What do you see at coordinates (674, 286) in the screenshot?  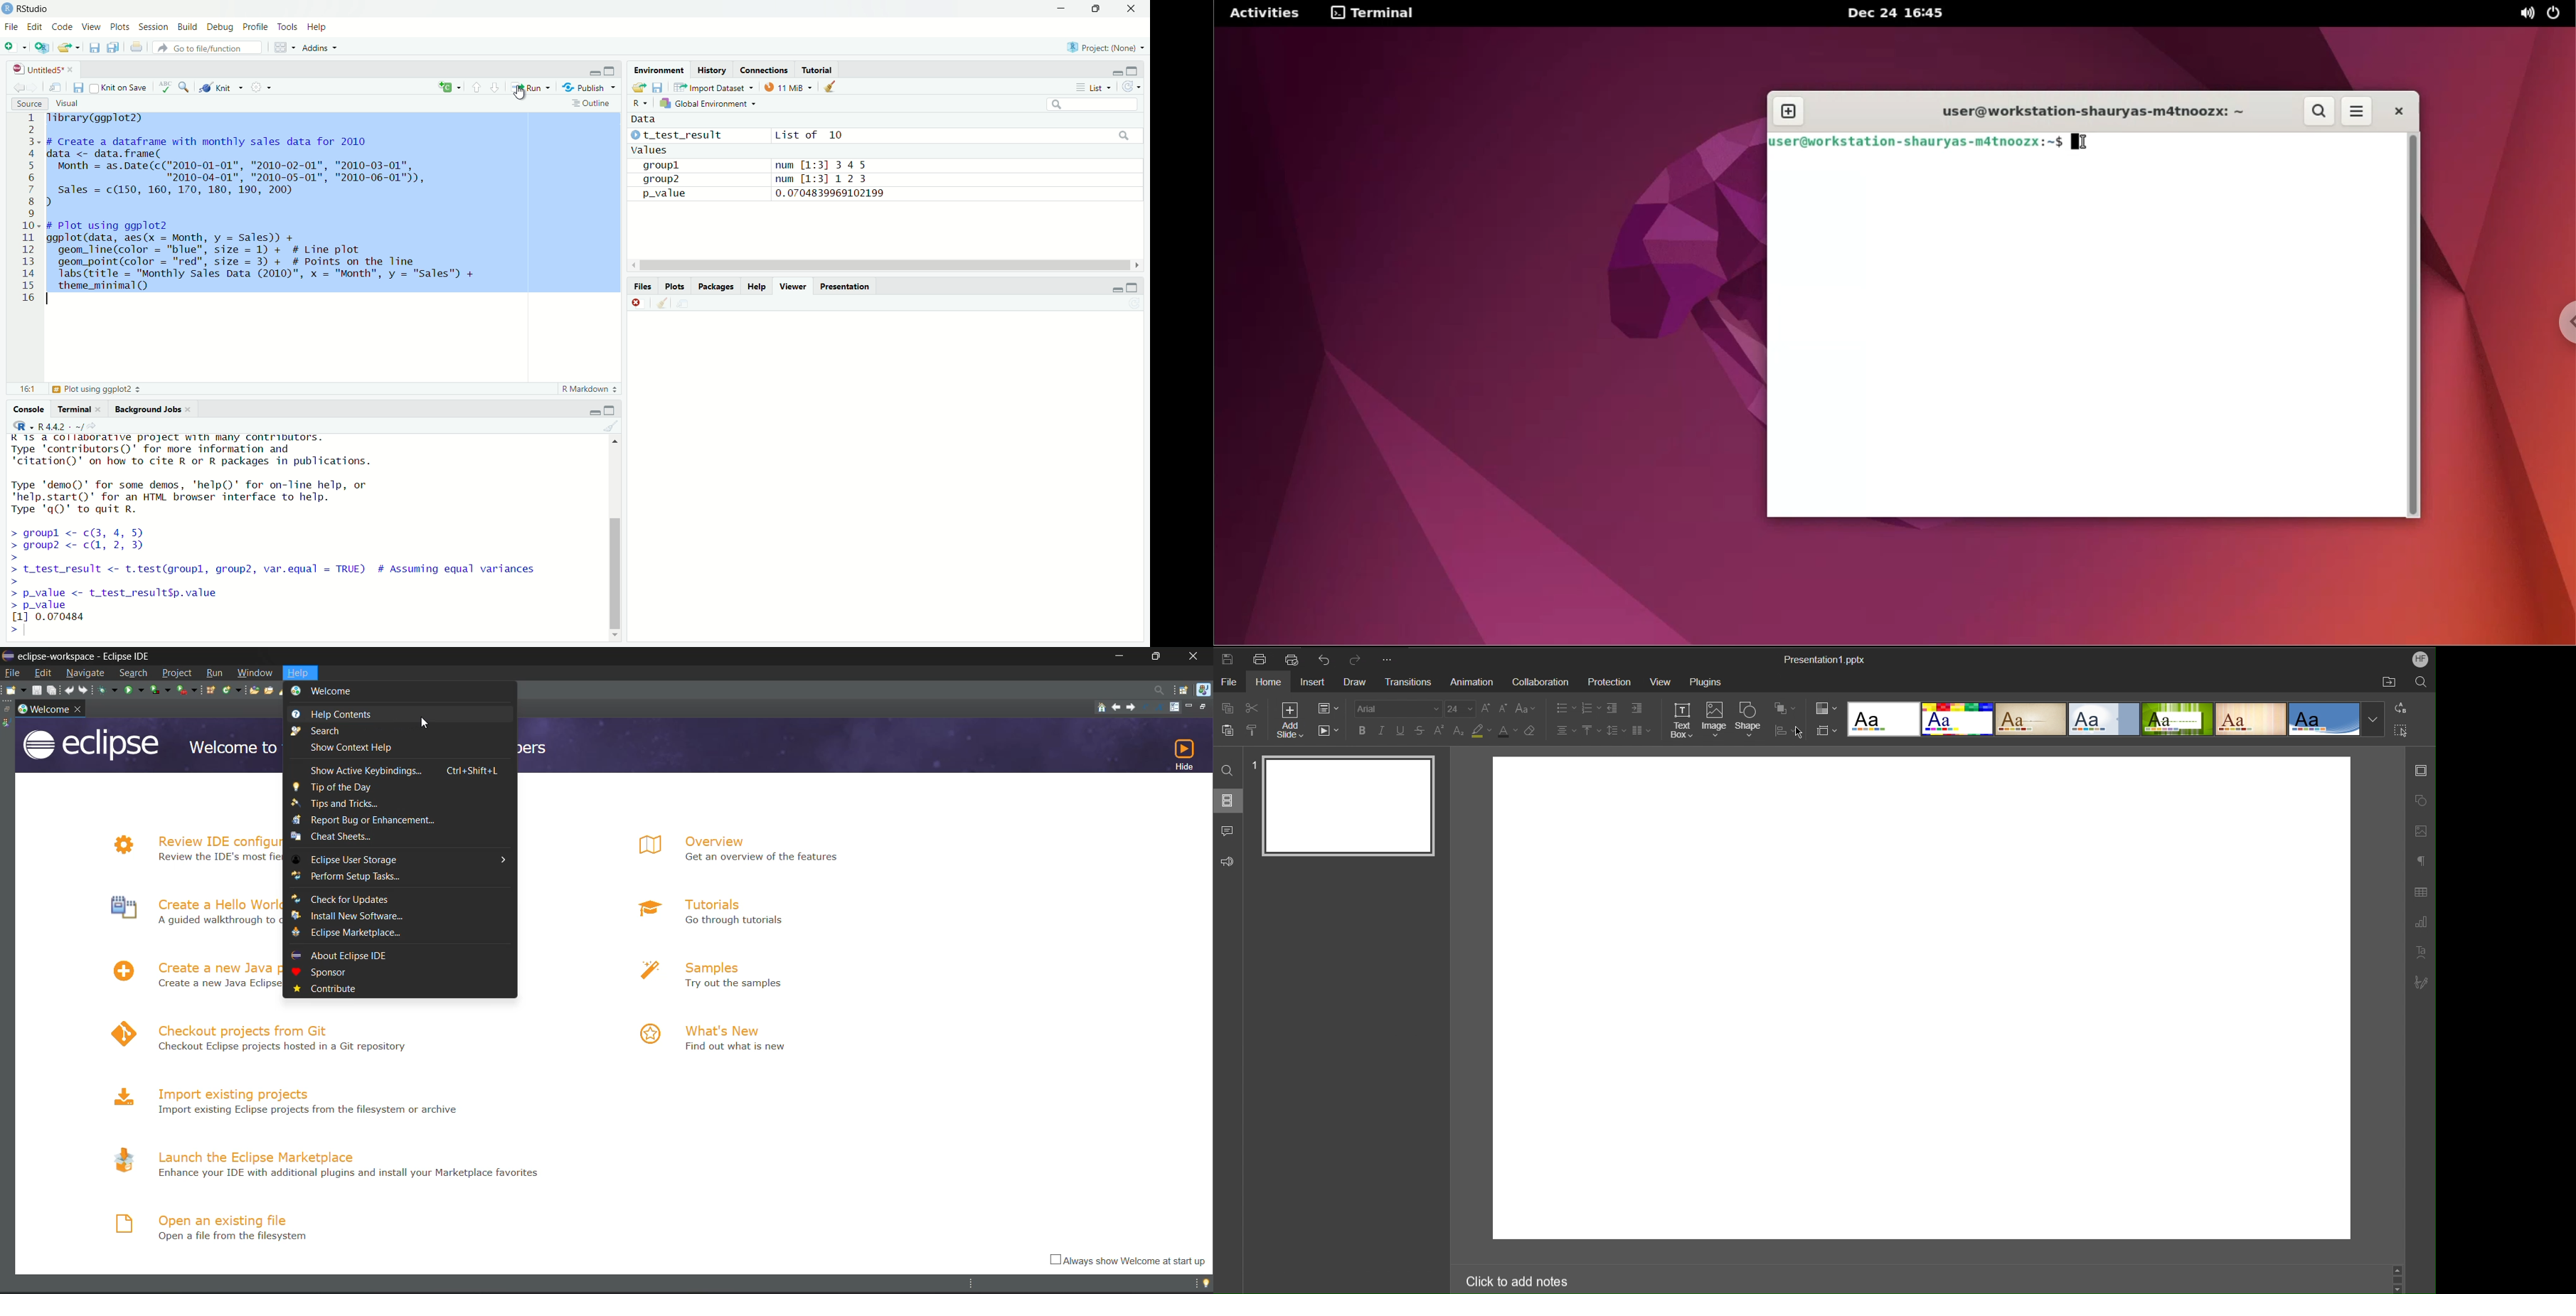 I see `les Plots` at bounding box center [674, 286].